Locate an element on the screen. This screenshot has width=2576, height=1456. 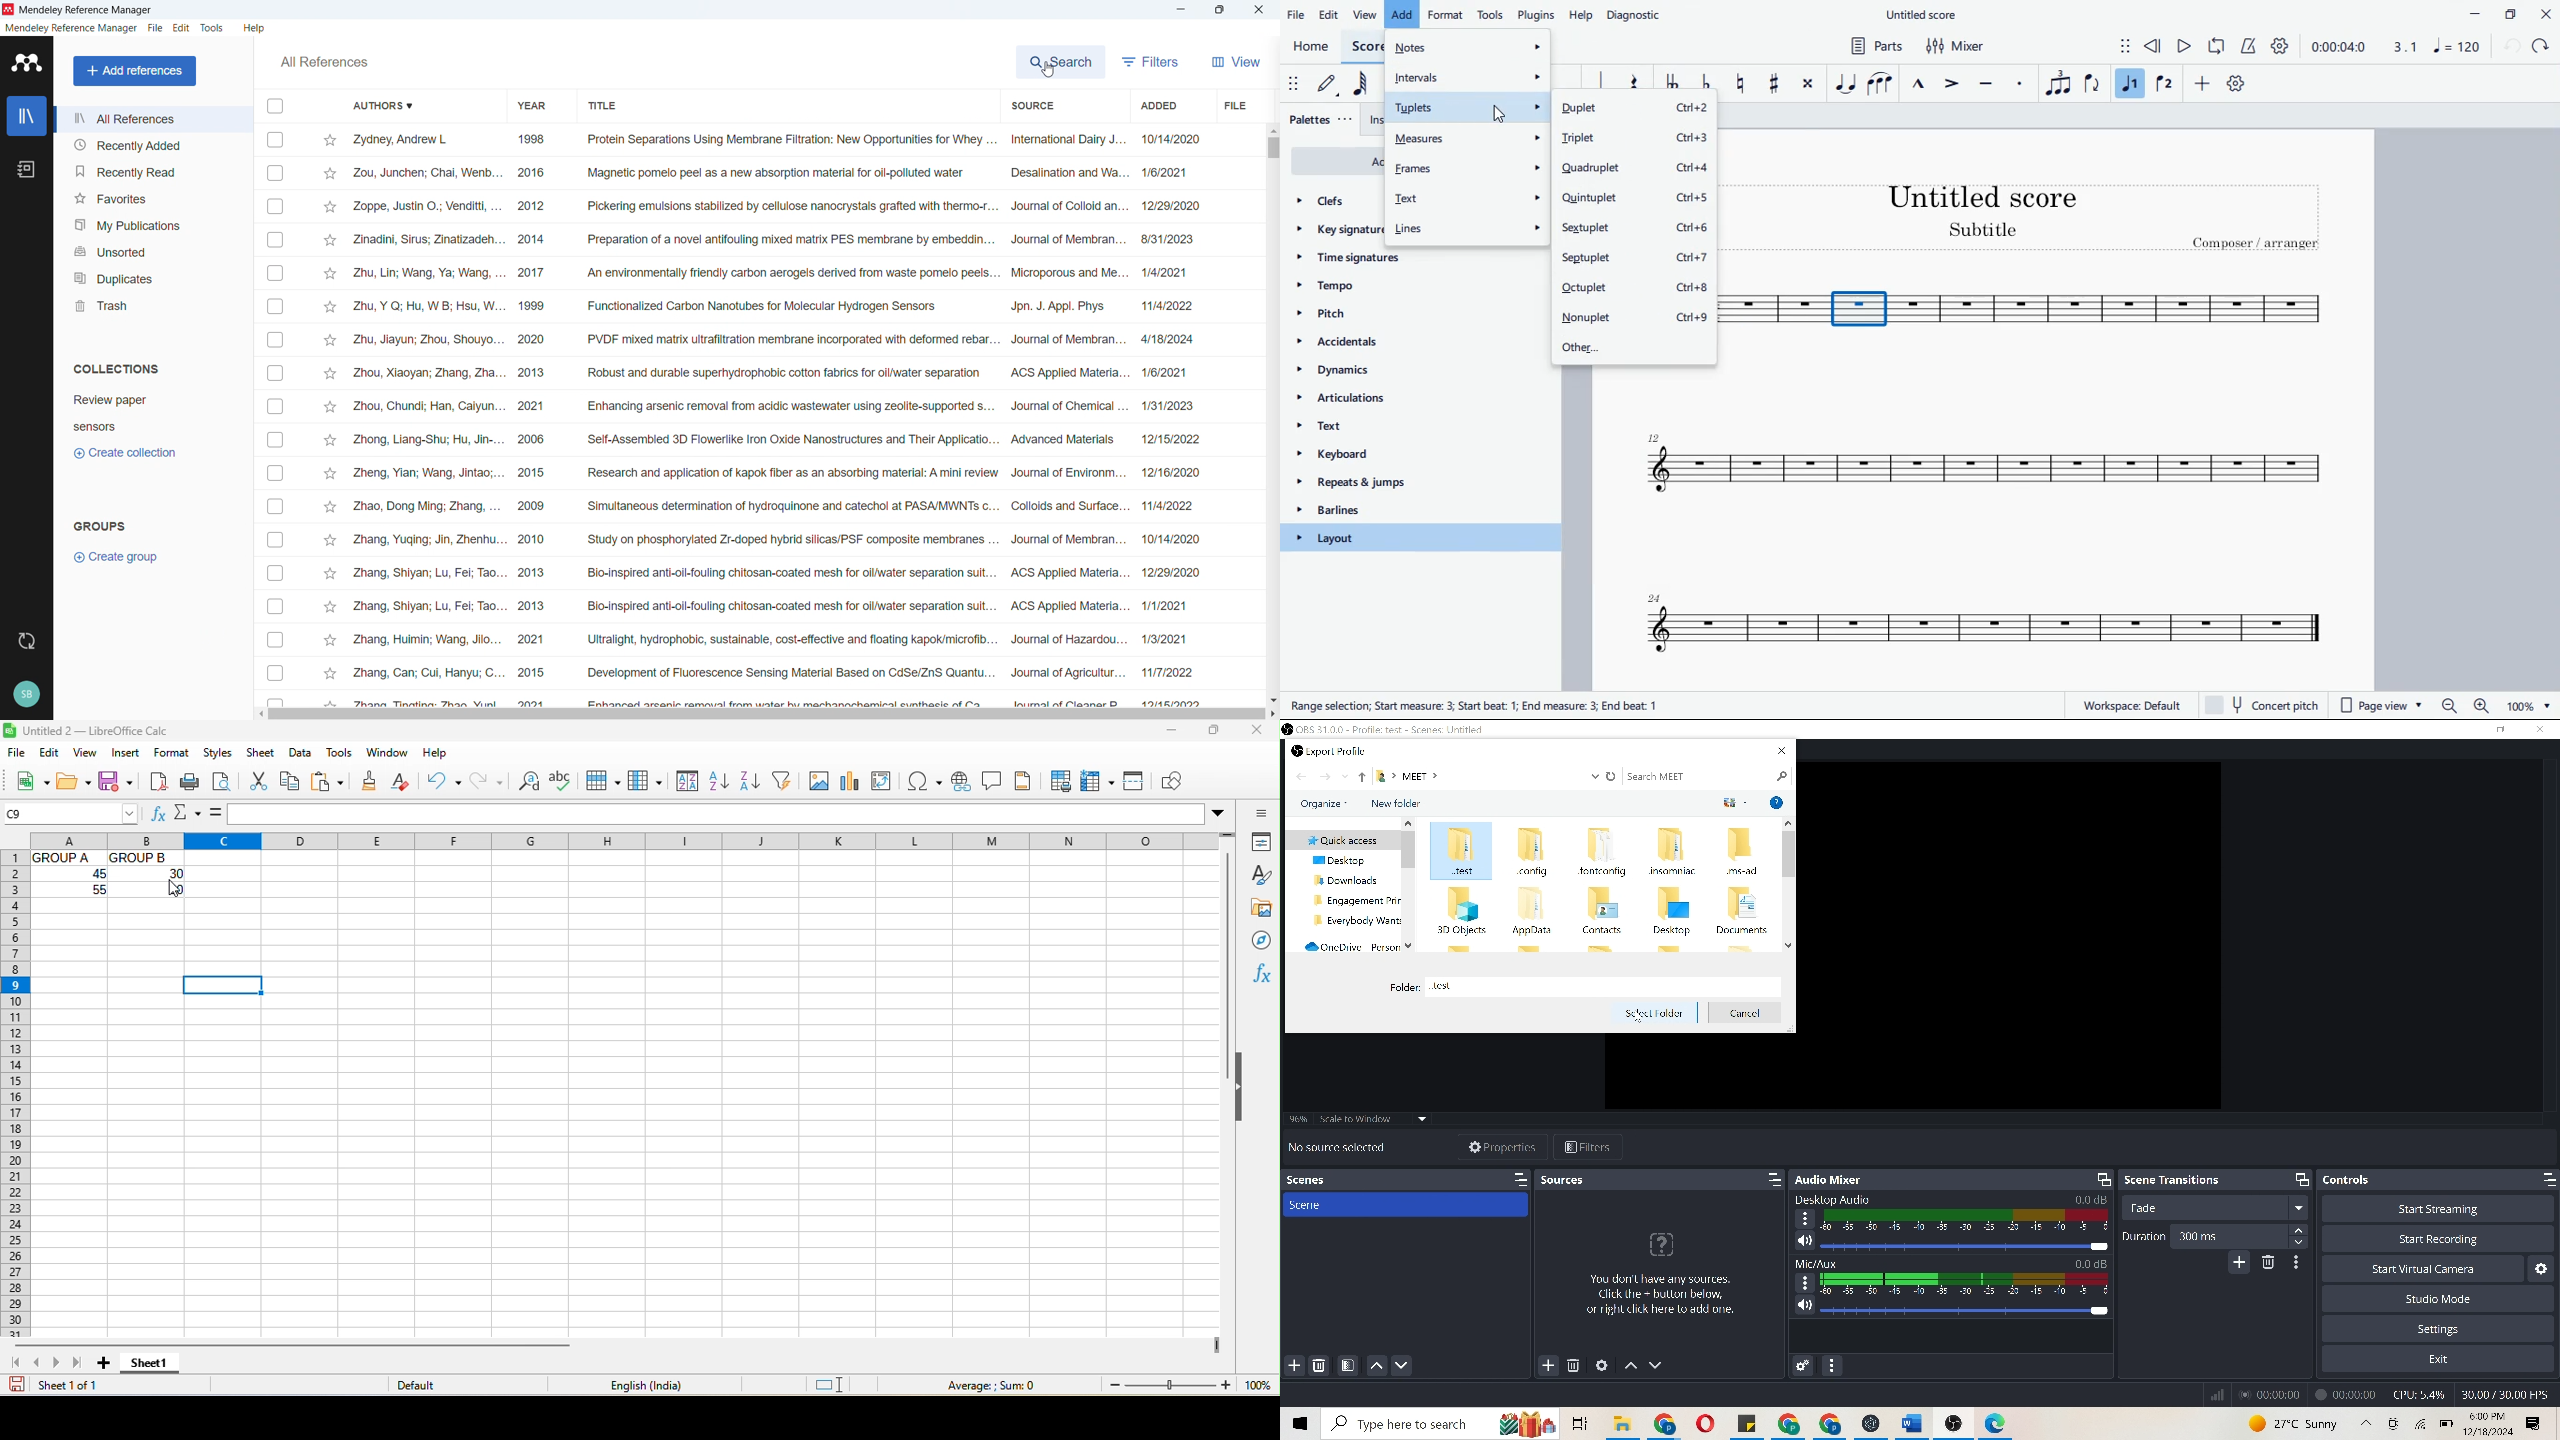
page zoom level is located at coordinates (2528, 707).